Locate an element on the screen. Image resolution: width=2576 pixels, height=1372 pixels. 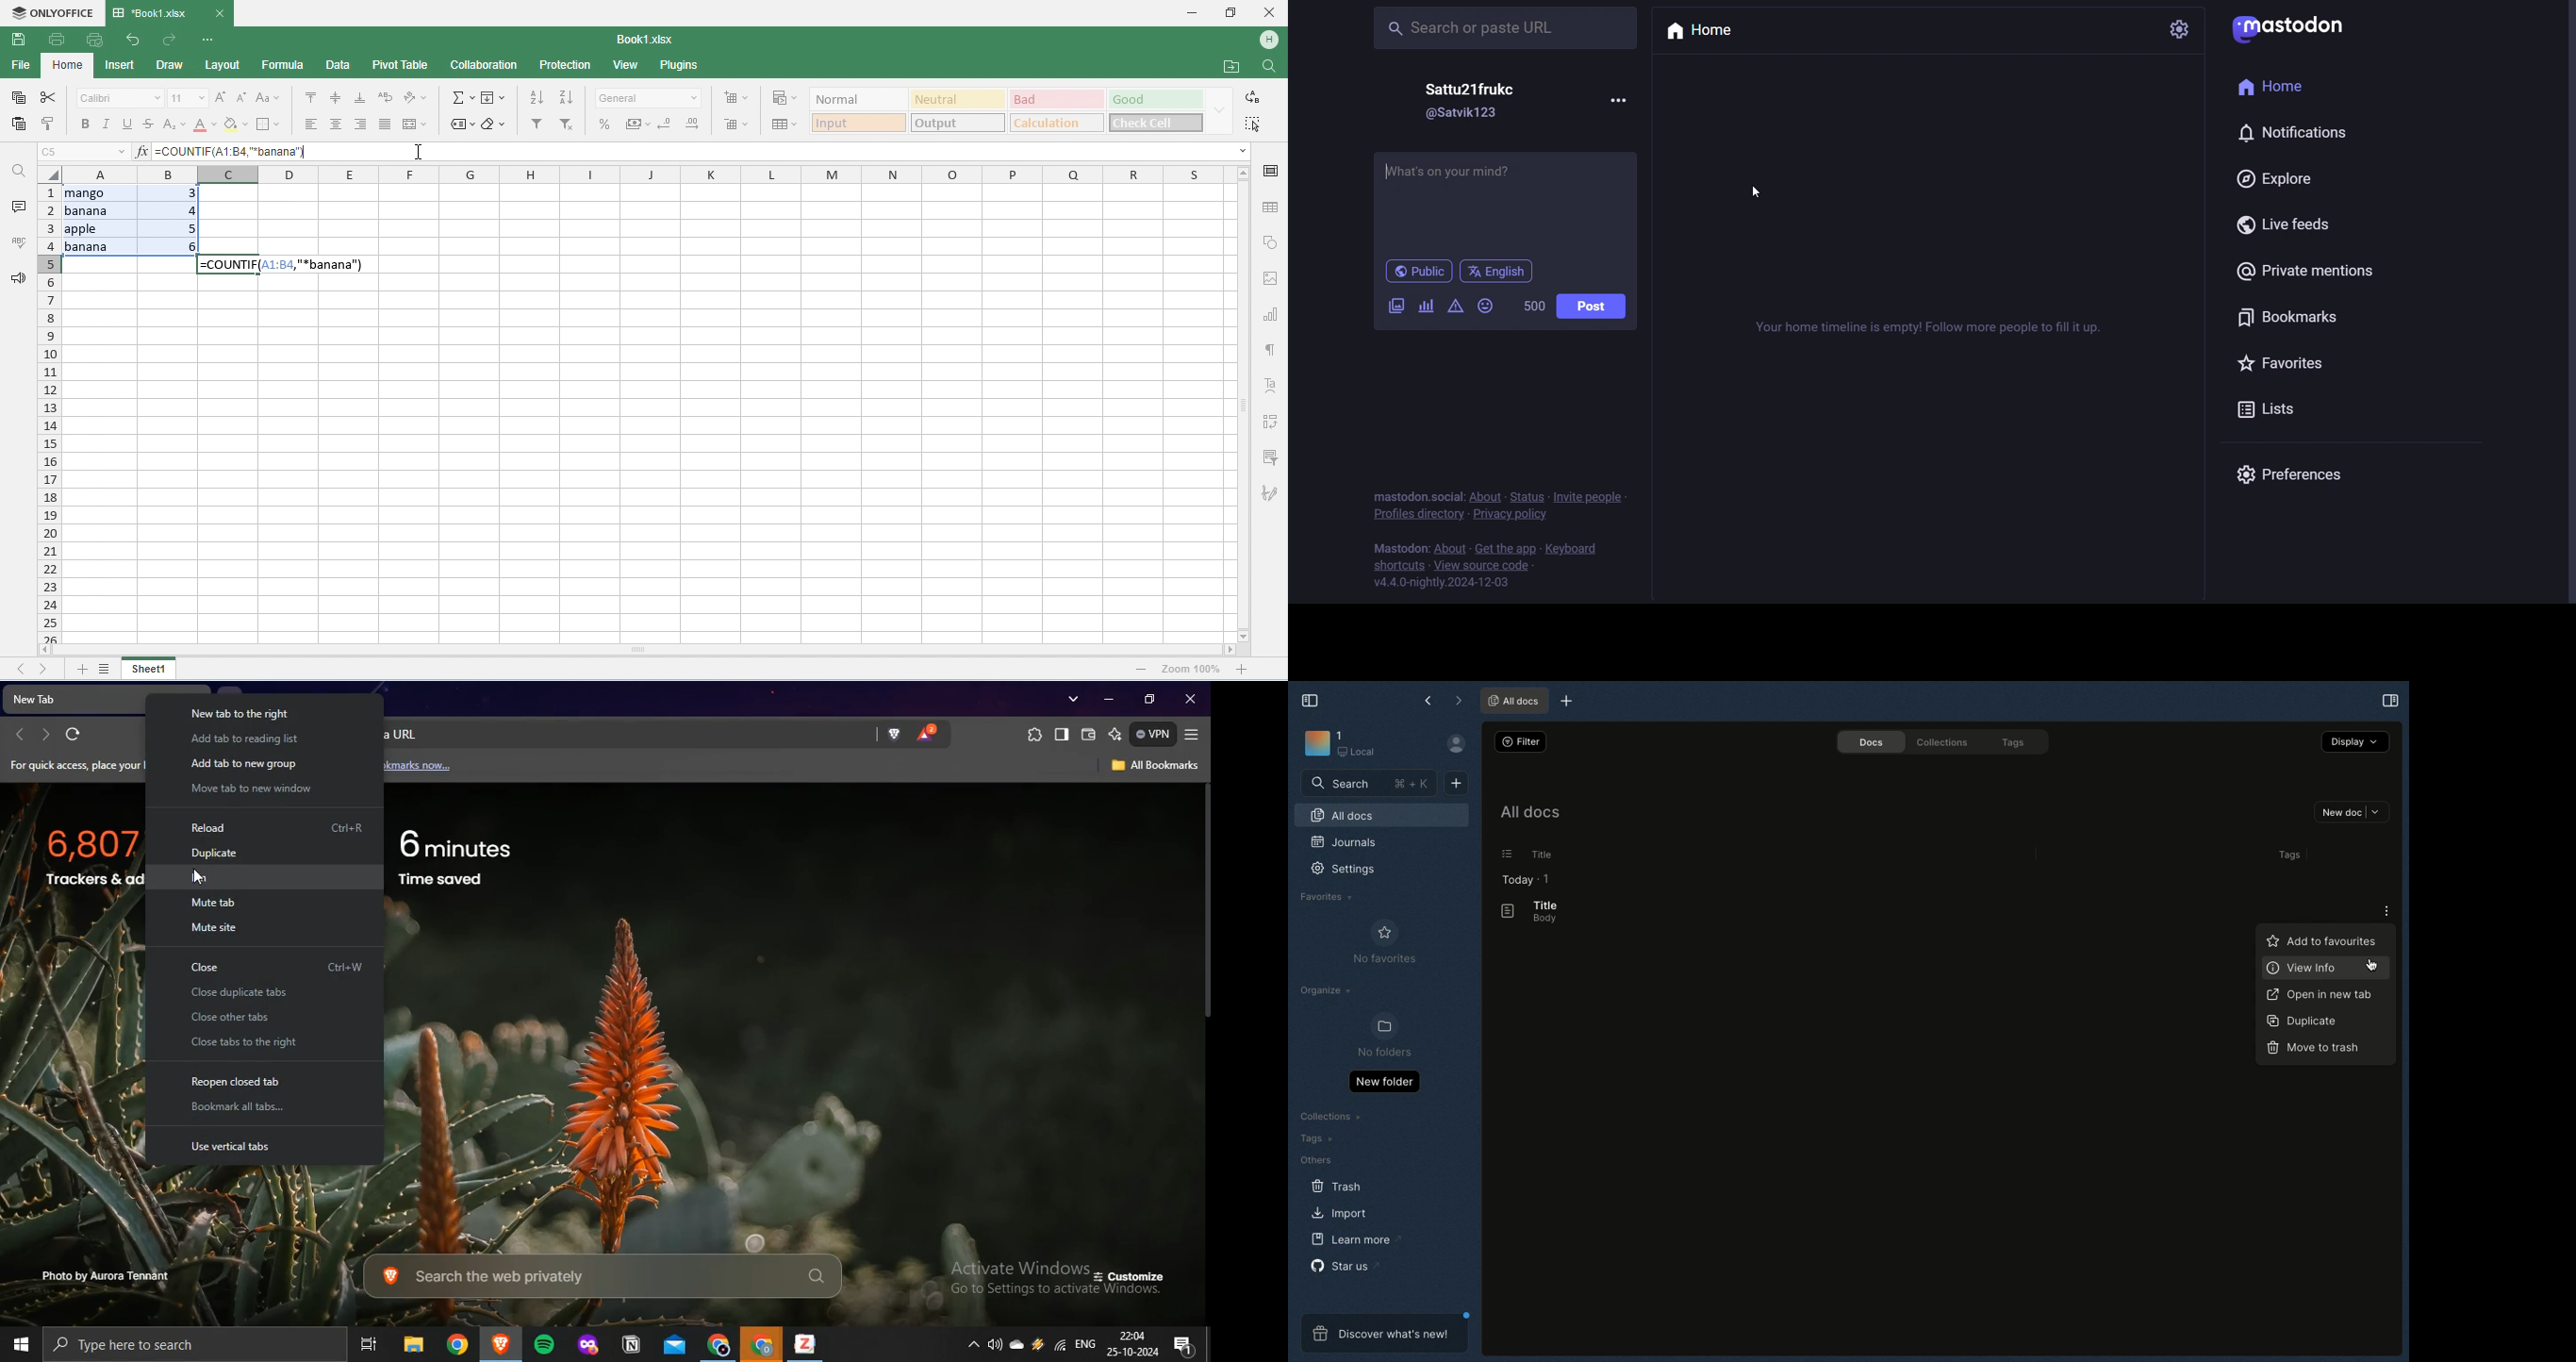
live feed is located at coordinates (2289, 225).